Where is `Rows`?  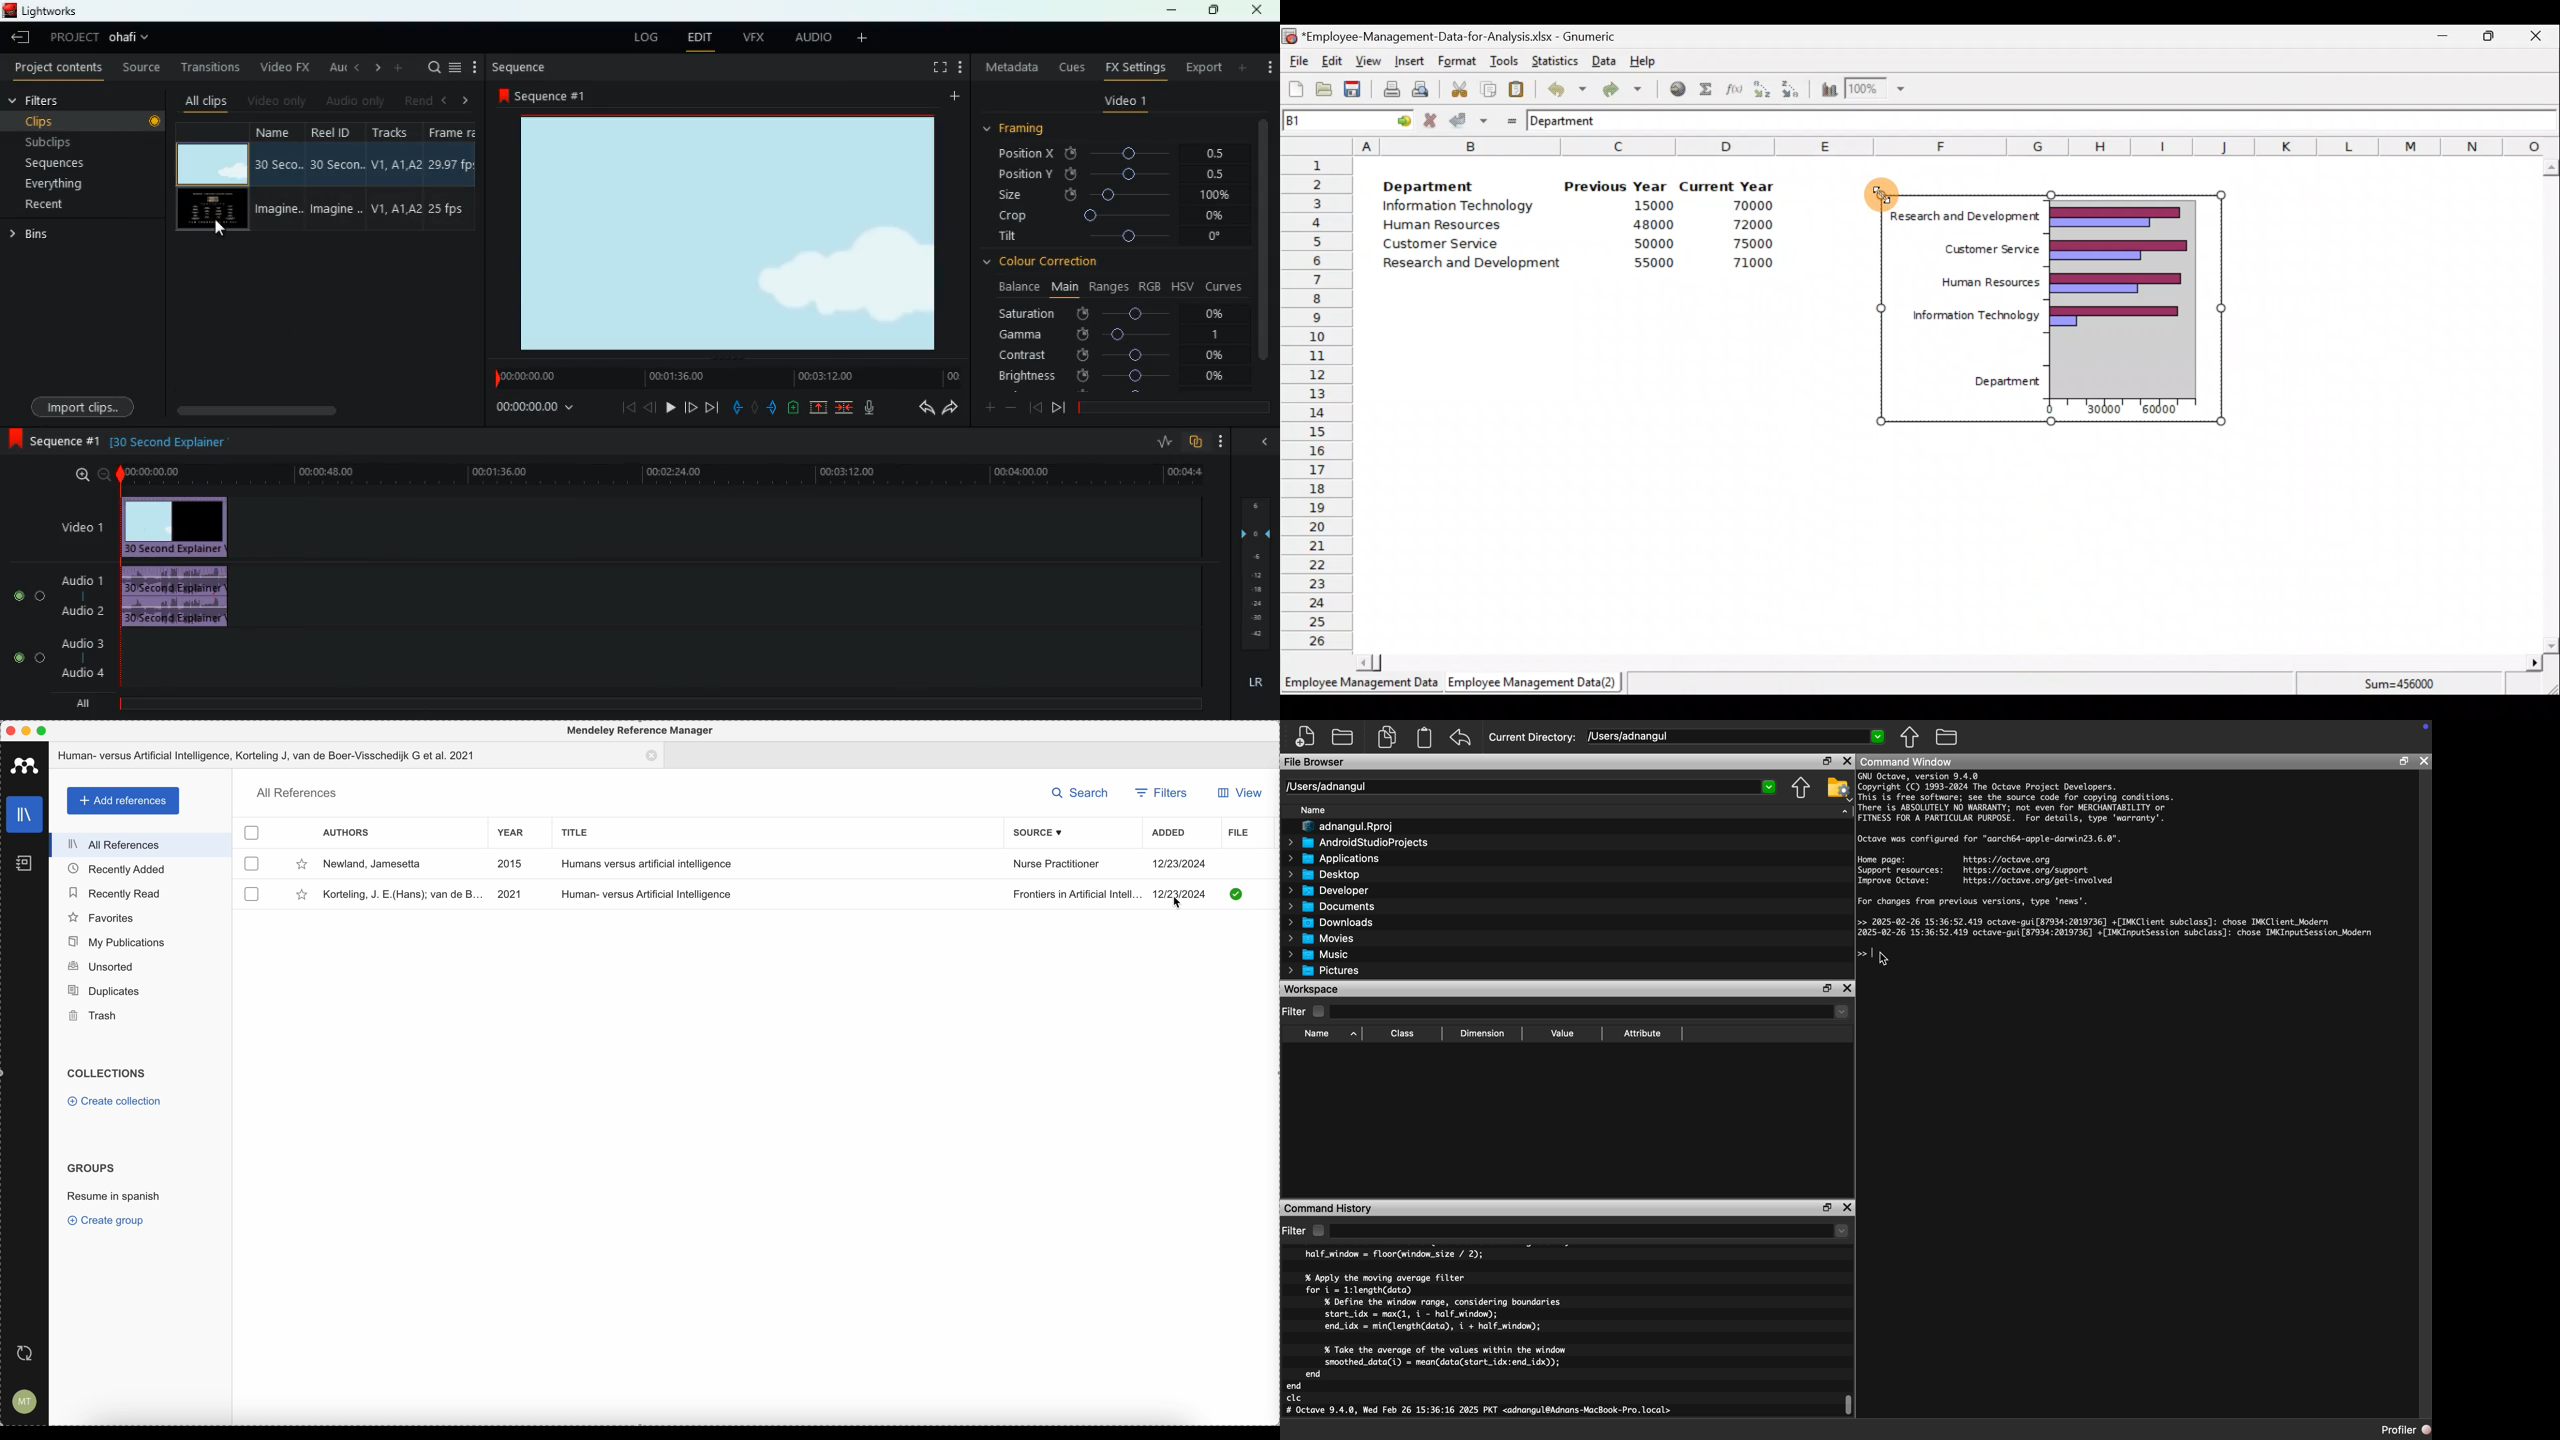
Rows is located at coordinates (1317, 401).